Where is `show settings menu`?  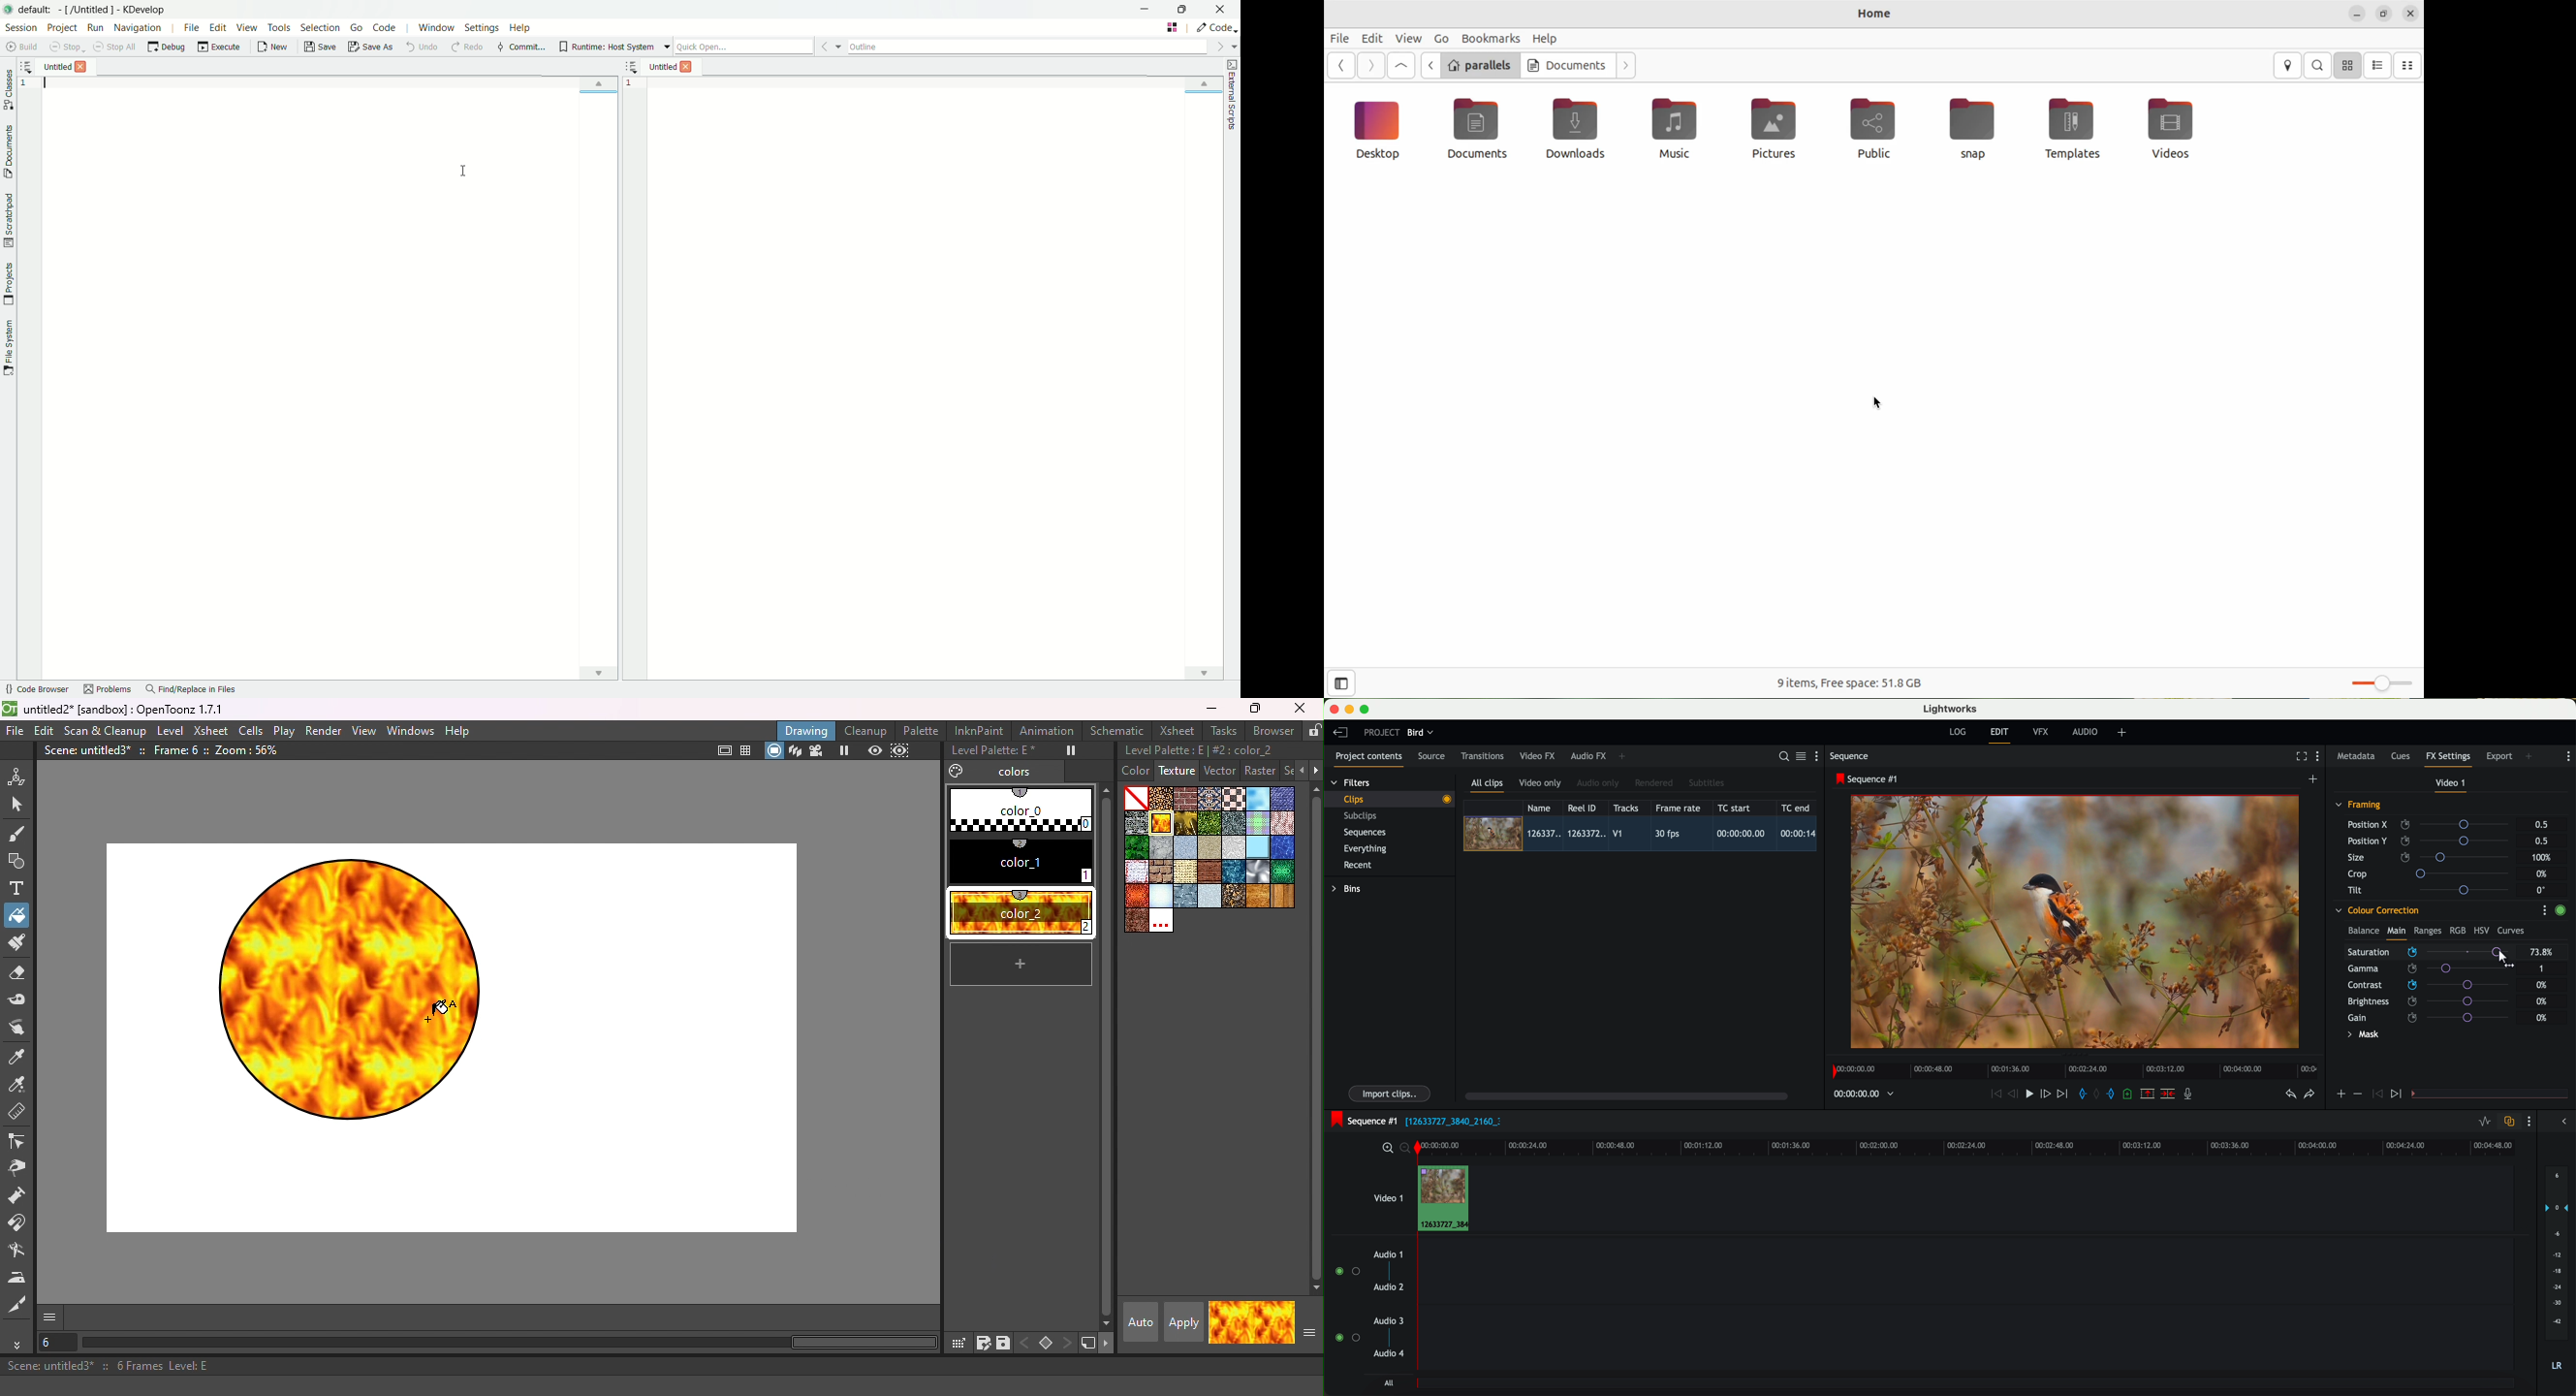 show settings menu is located at coordinates (2568, 756).